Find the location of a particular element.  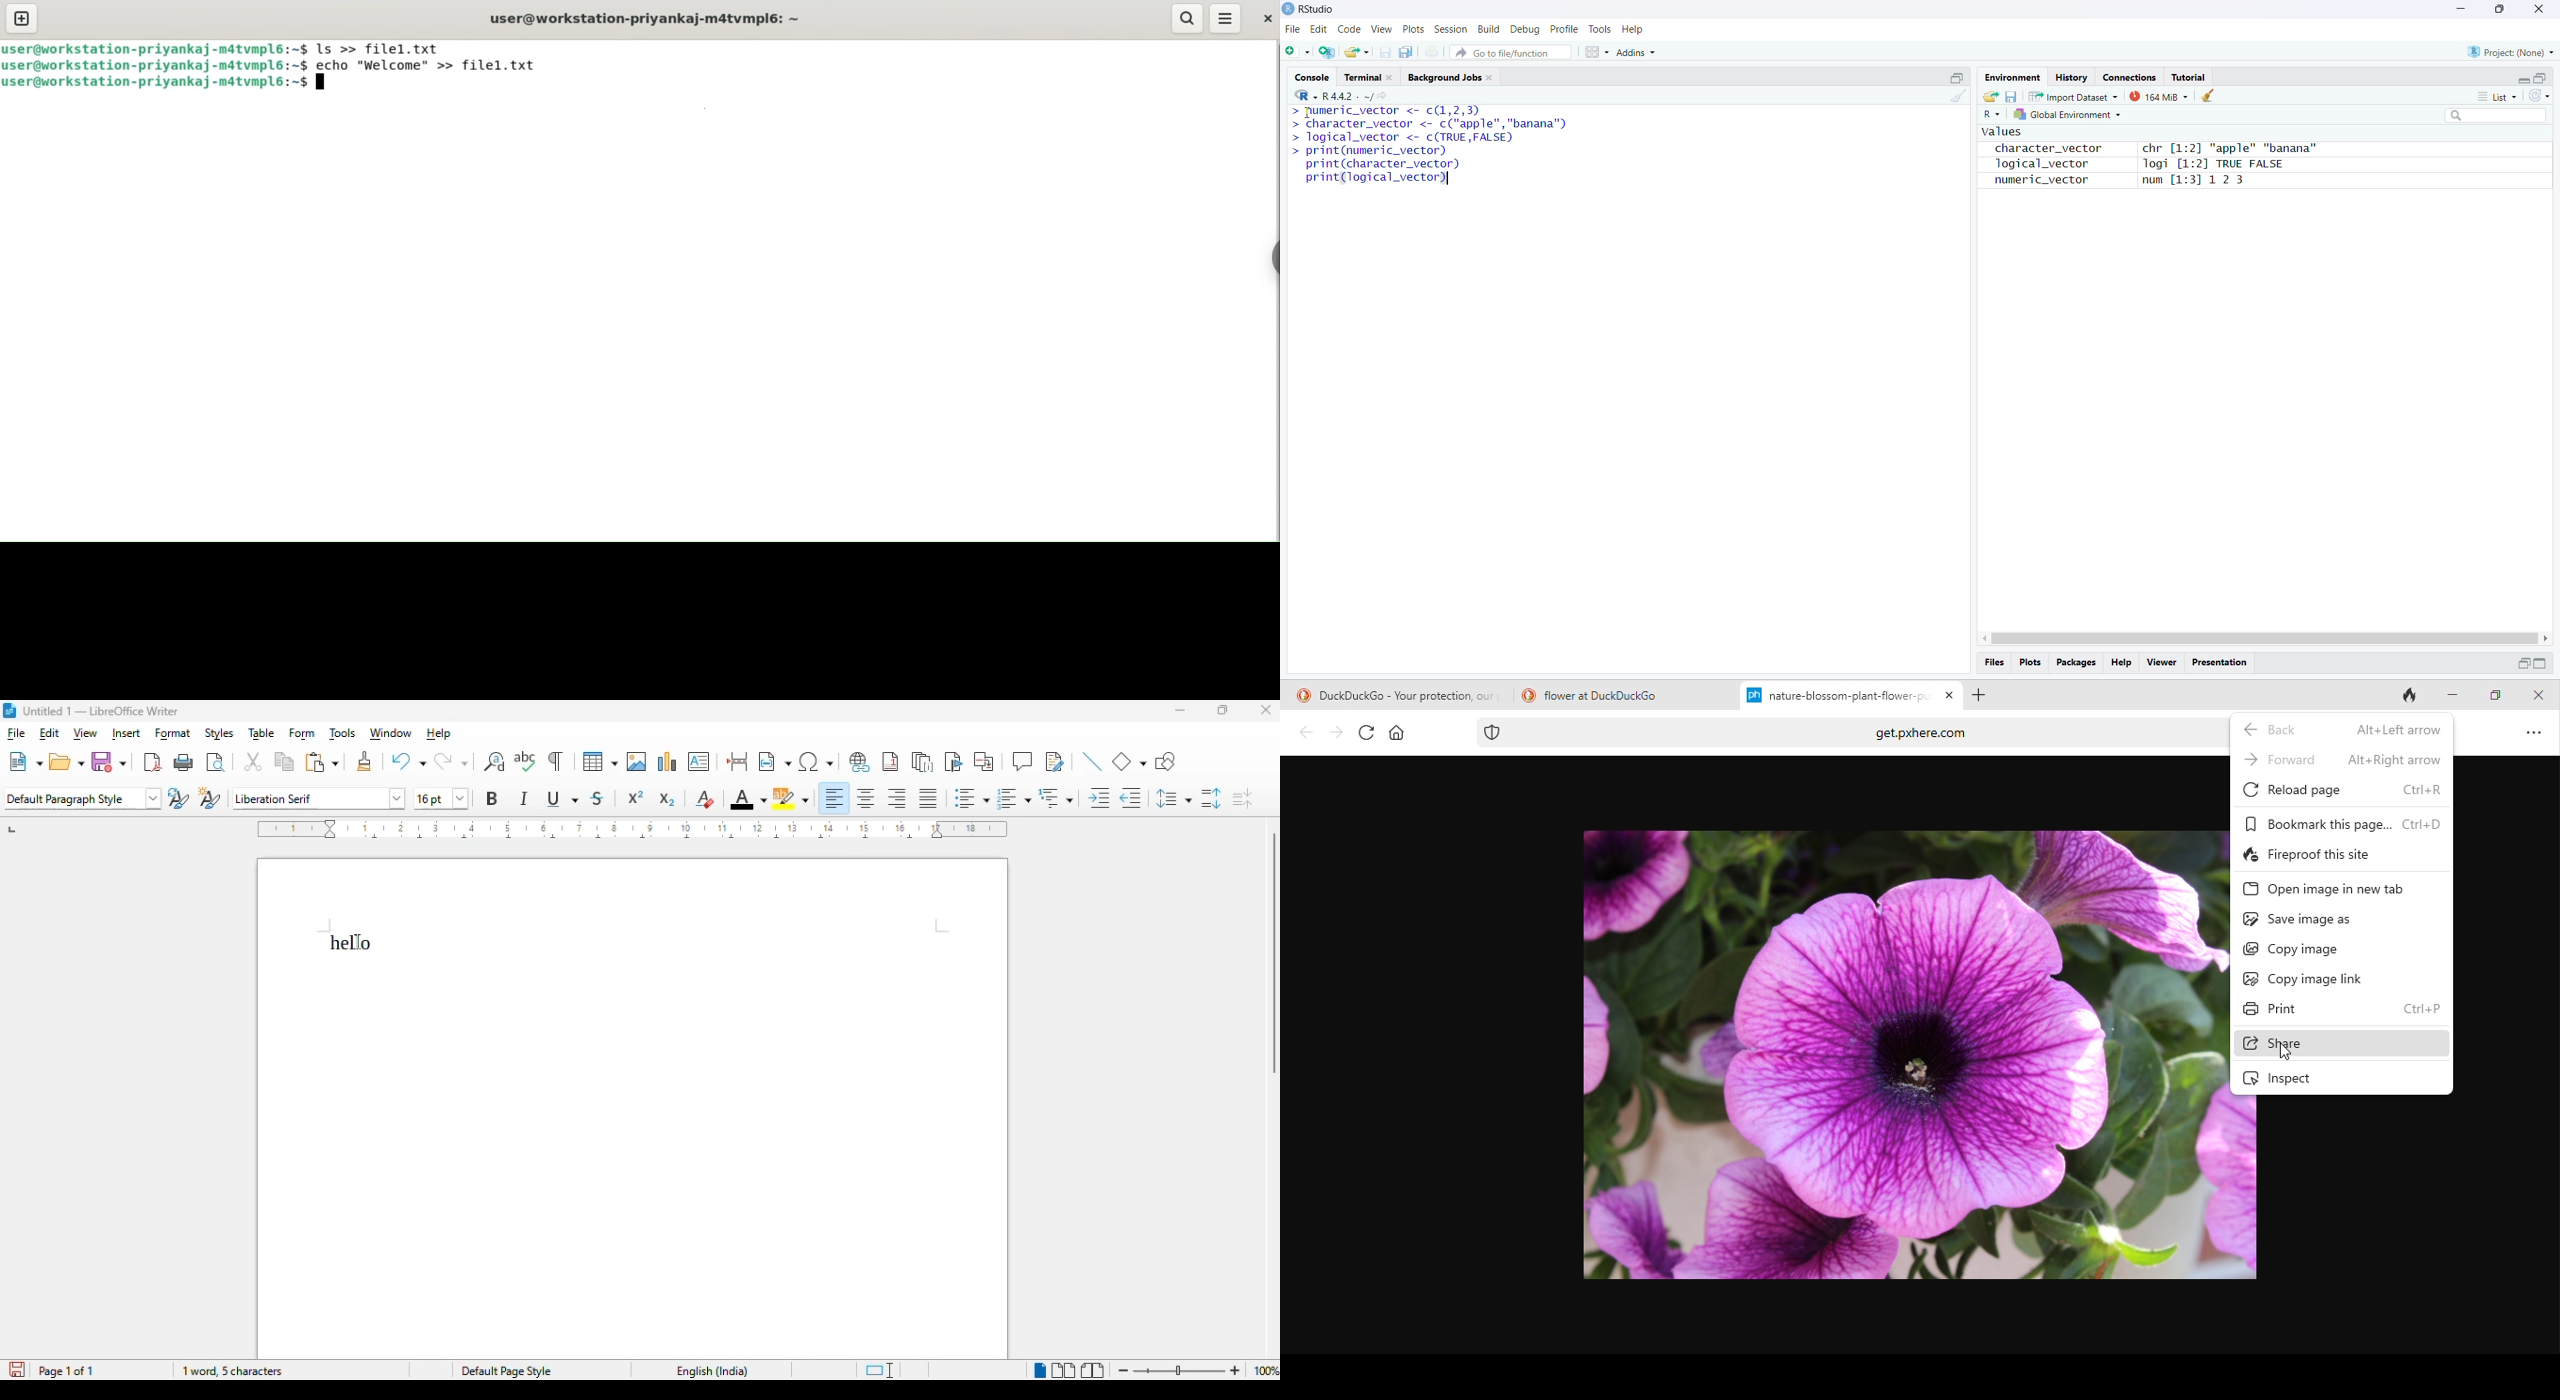

numeric_vector <- c(1,2,3p is located at coordinates (1387, 111).